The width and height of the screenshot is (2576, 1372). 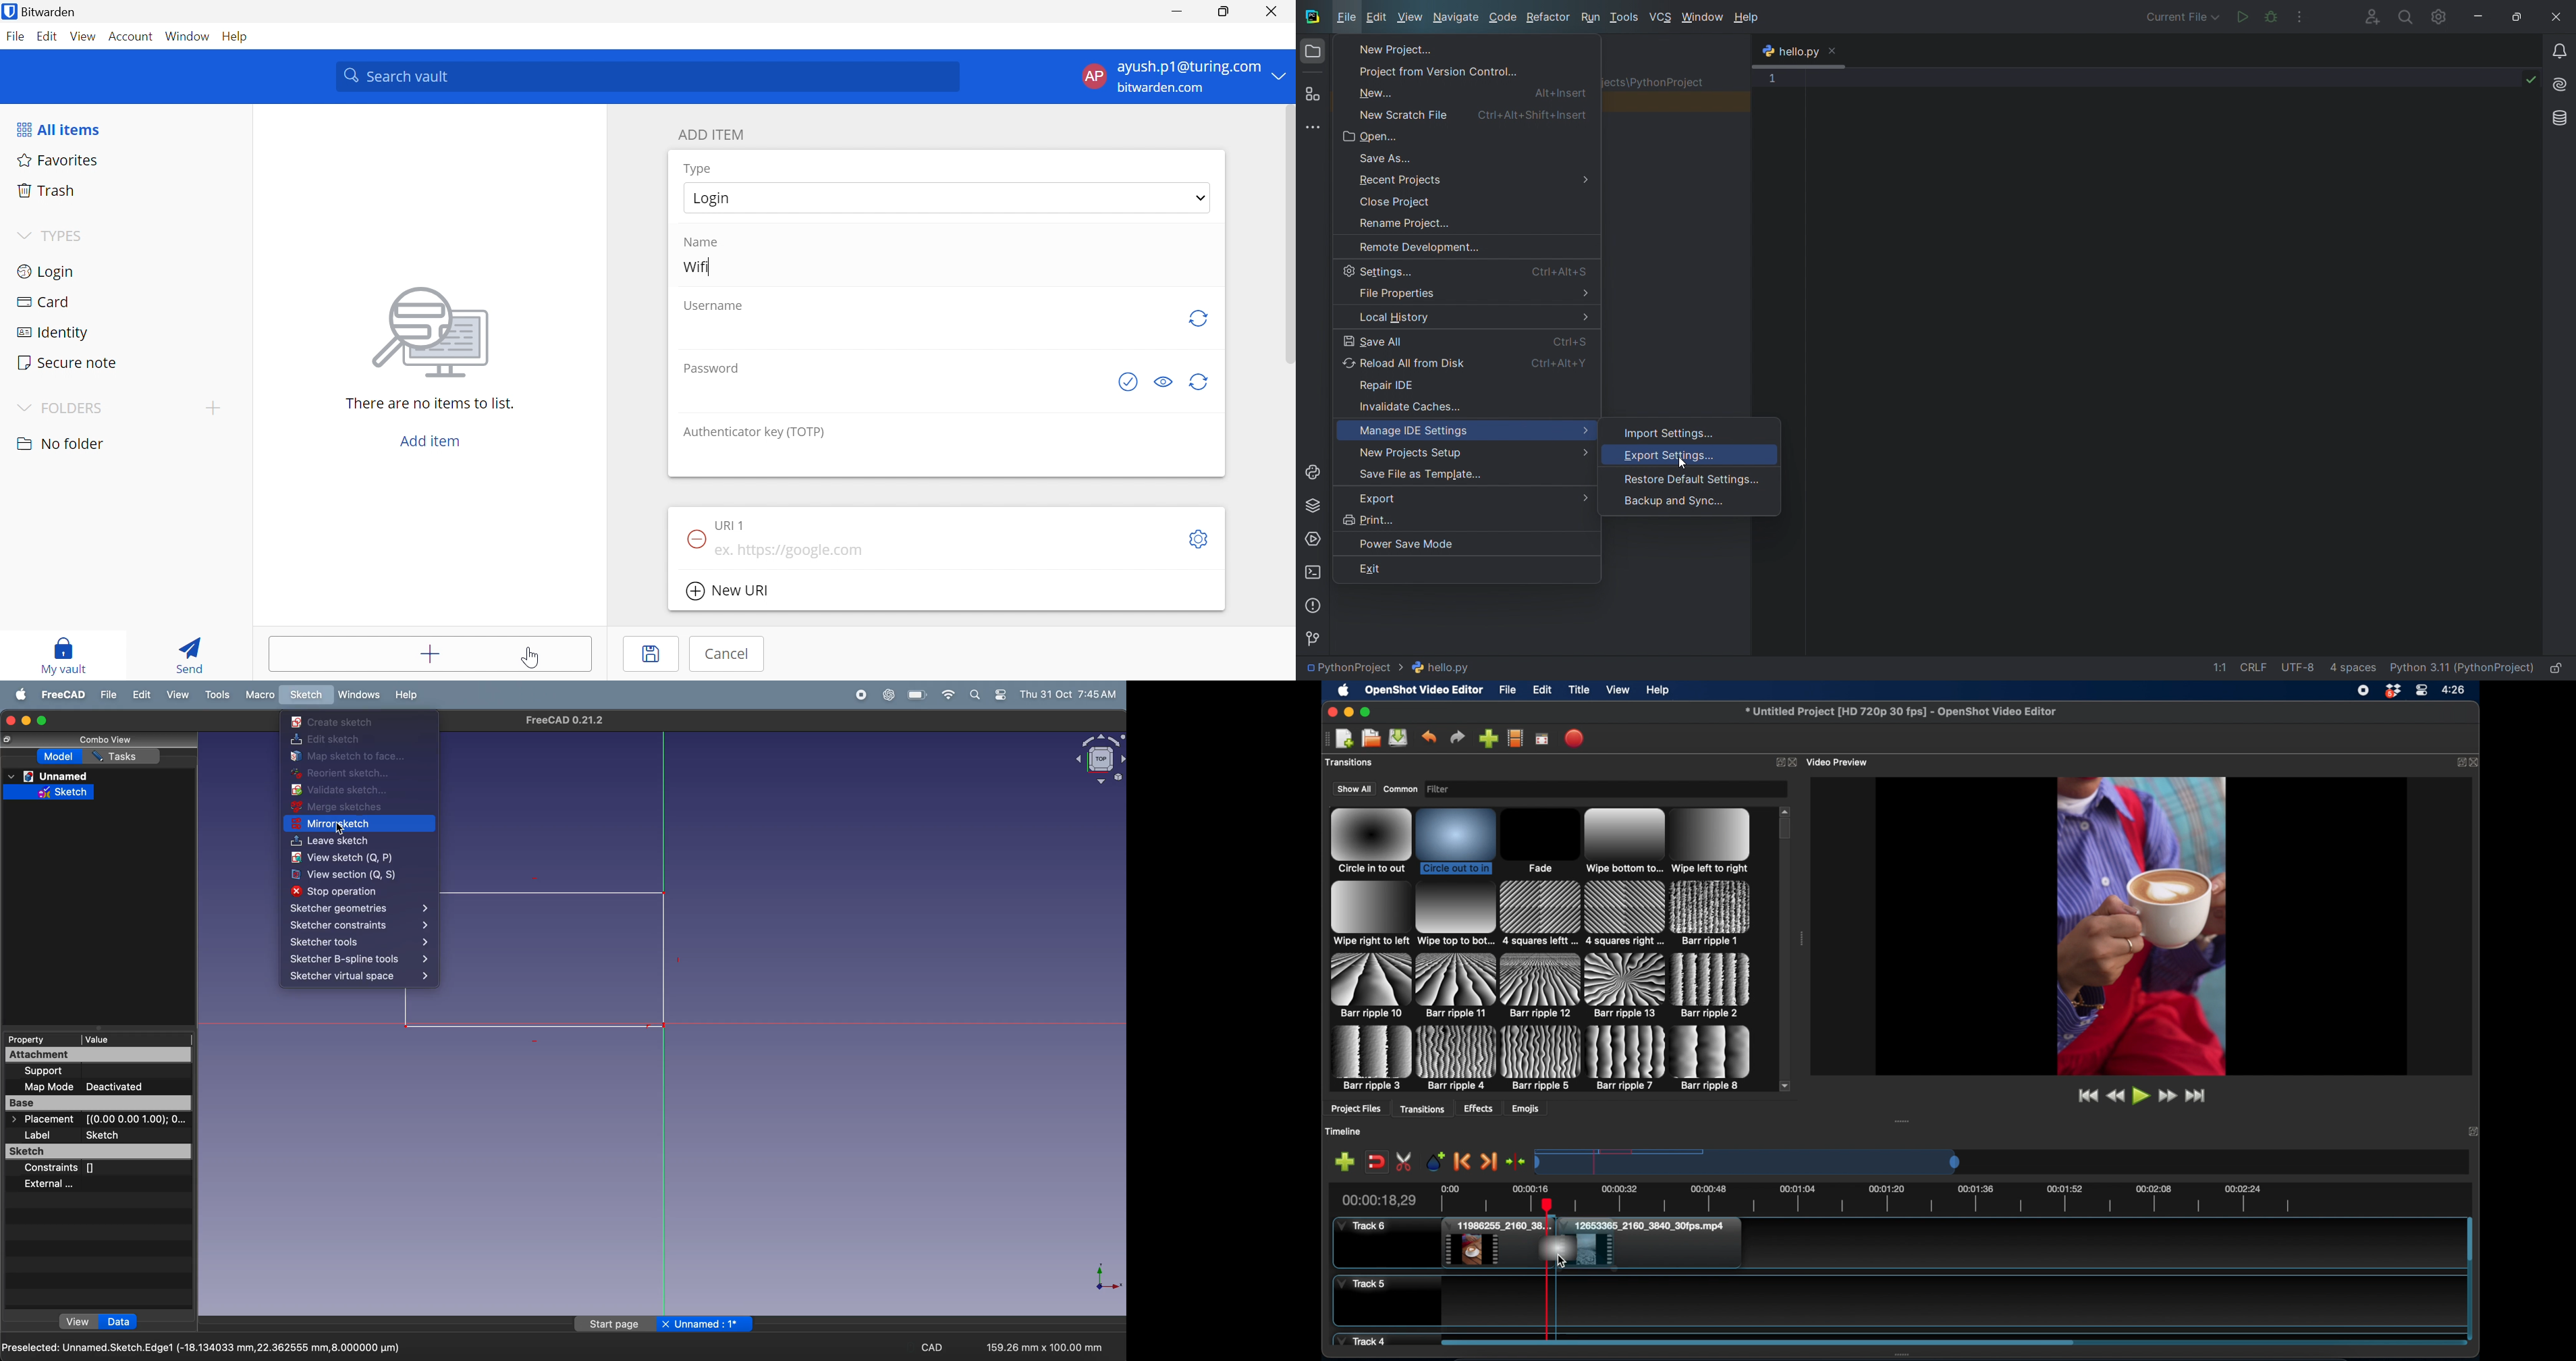 I want to click on Add item, so click(x=431, y=656).